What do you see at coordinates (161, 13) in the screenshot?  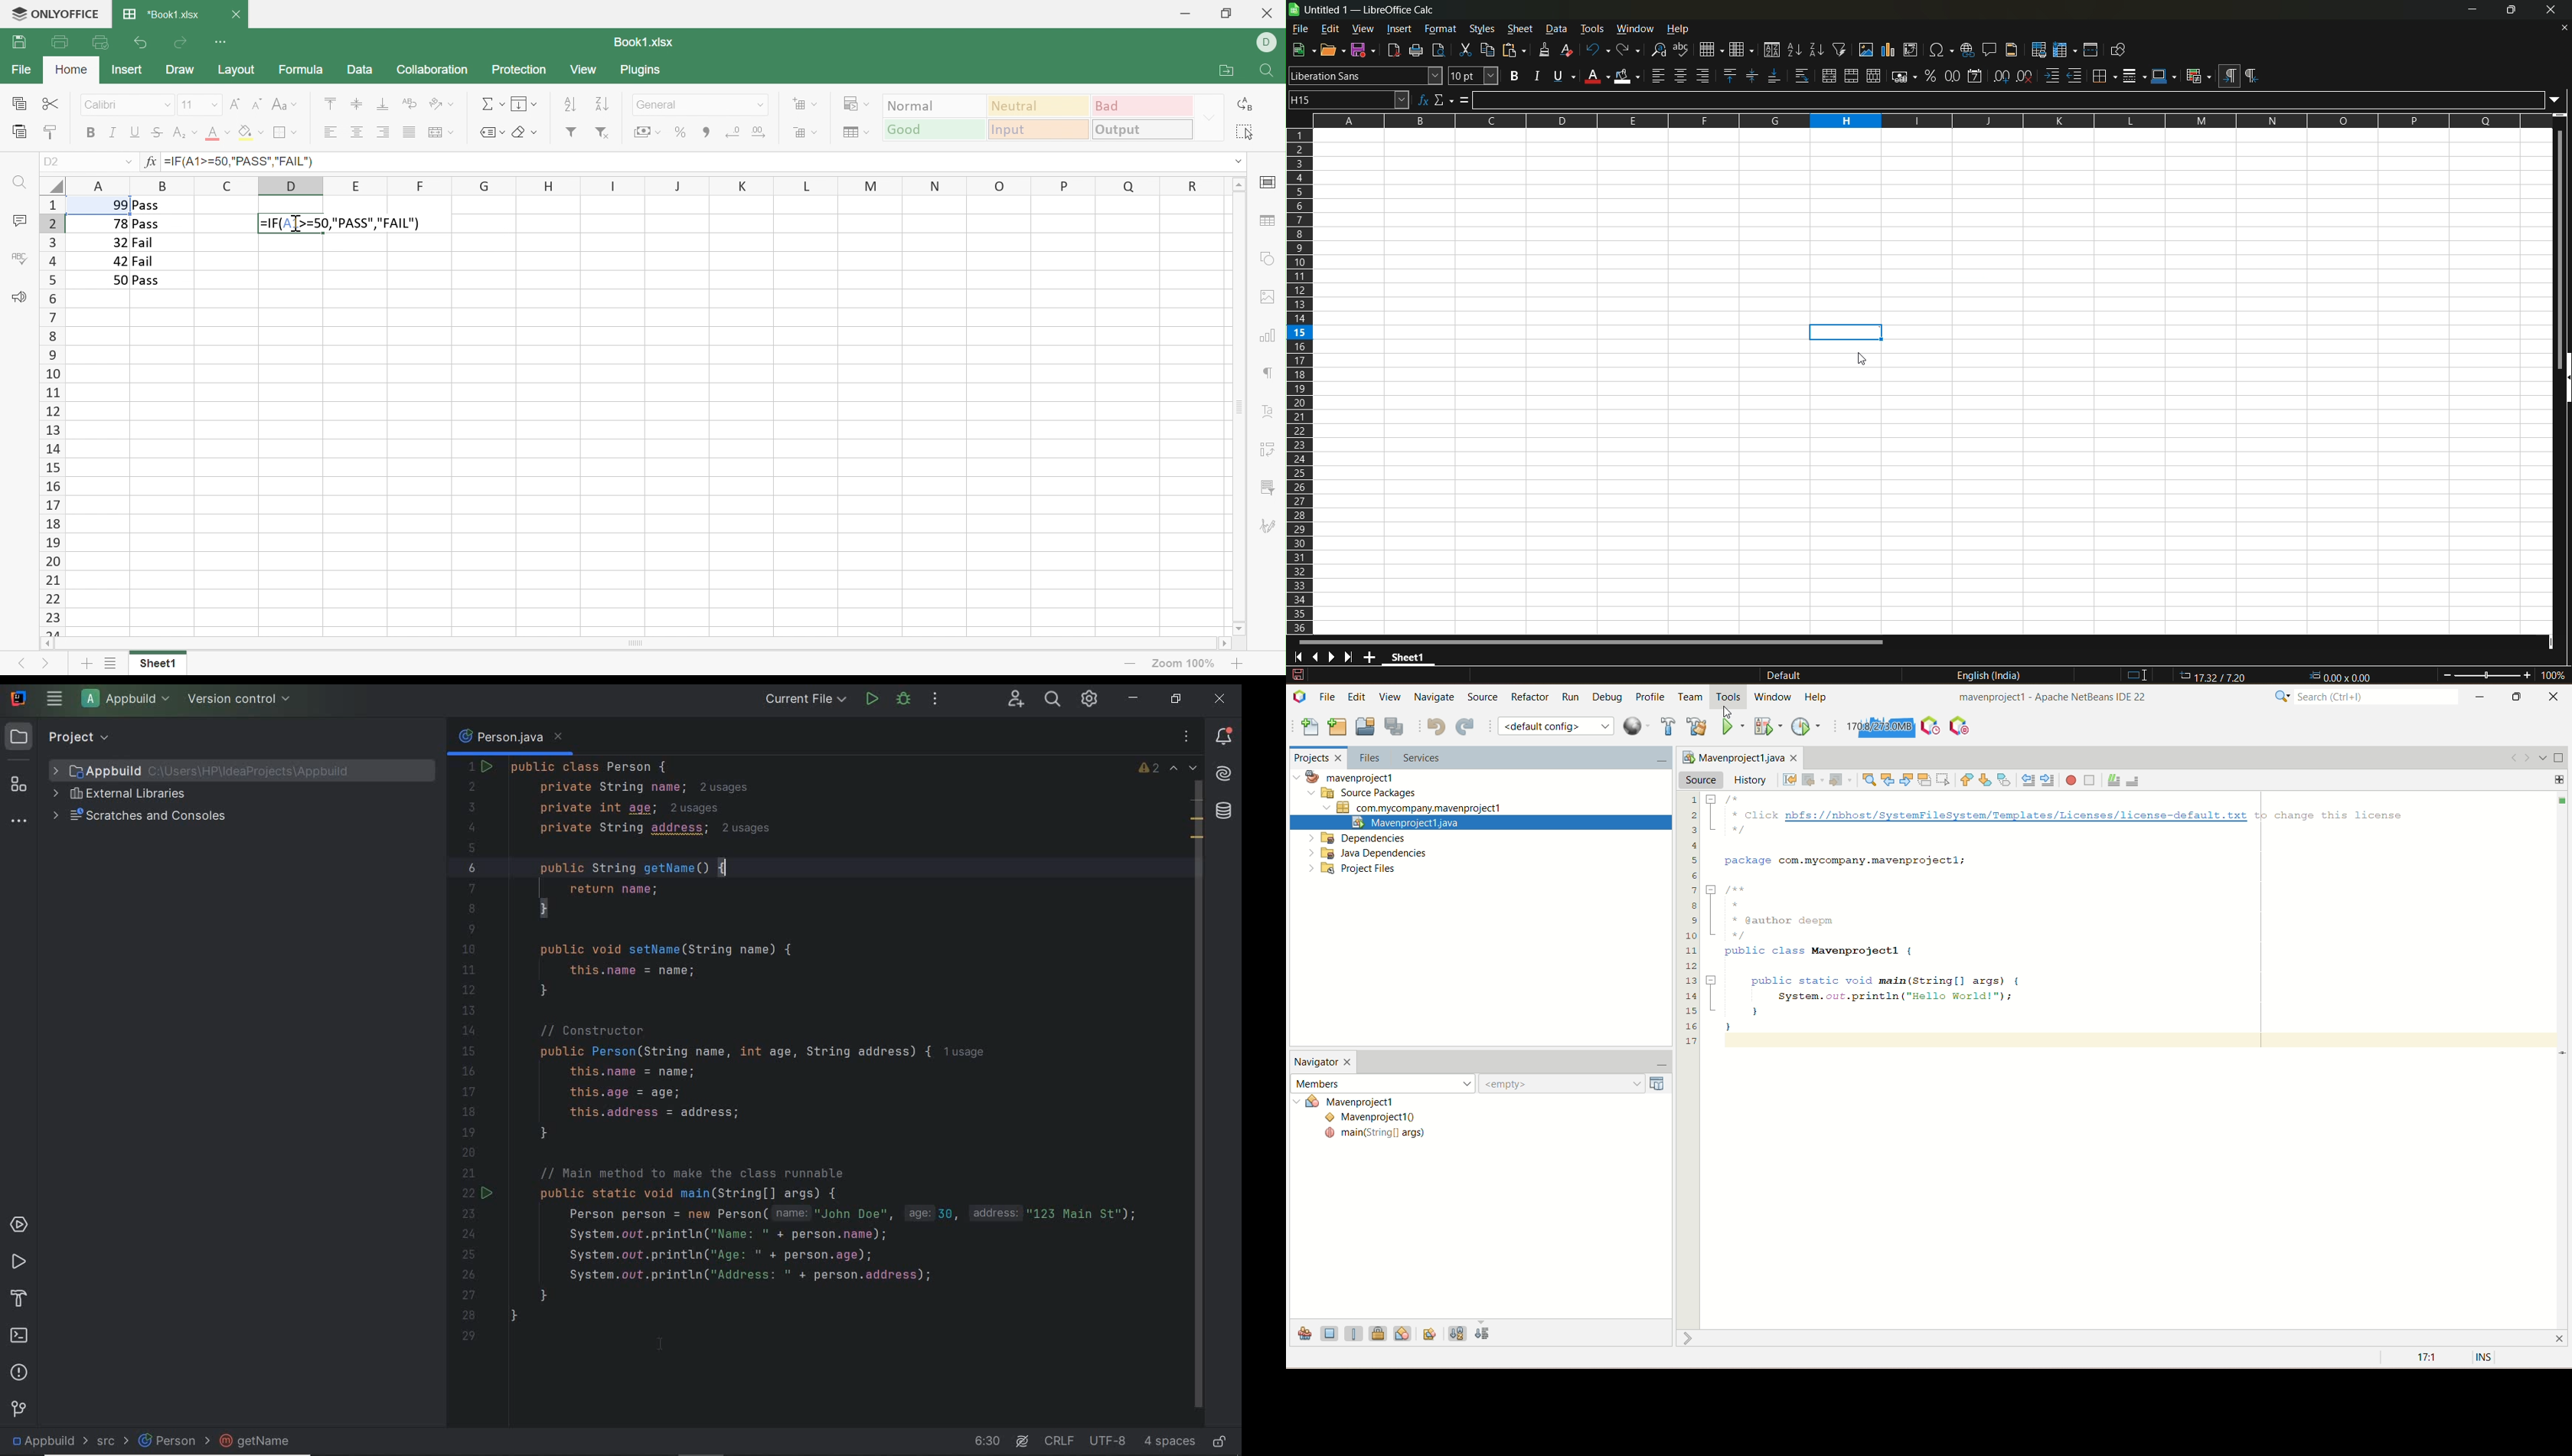 I see `*Book1.xlsx` at bounding box center [161, 13].